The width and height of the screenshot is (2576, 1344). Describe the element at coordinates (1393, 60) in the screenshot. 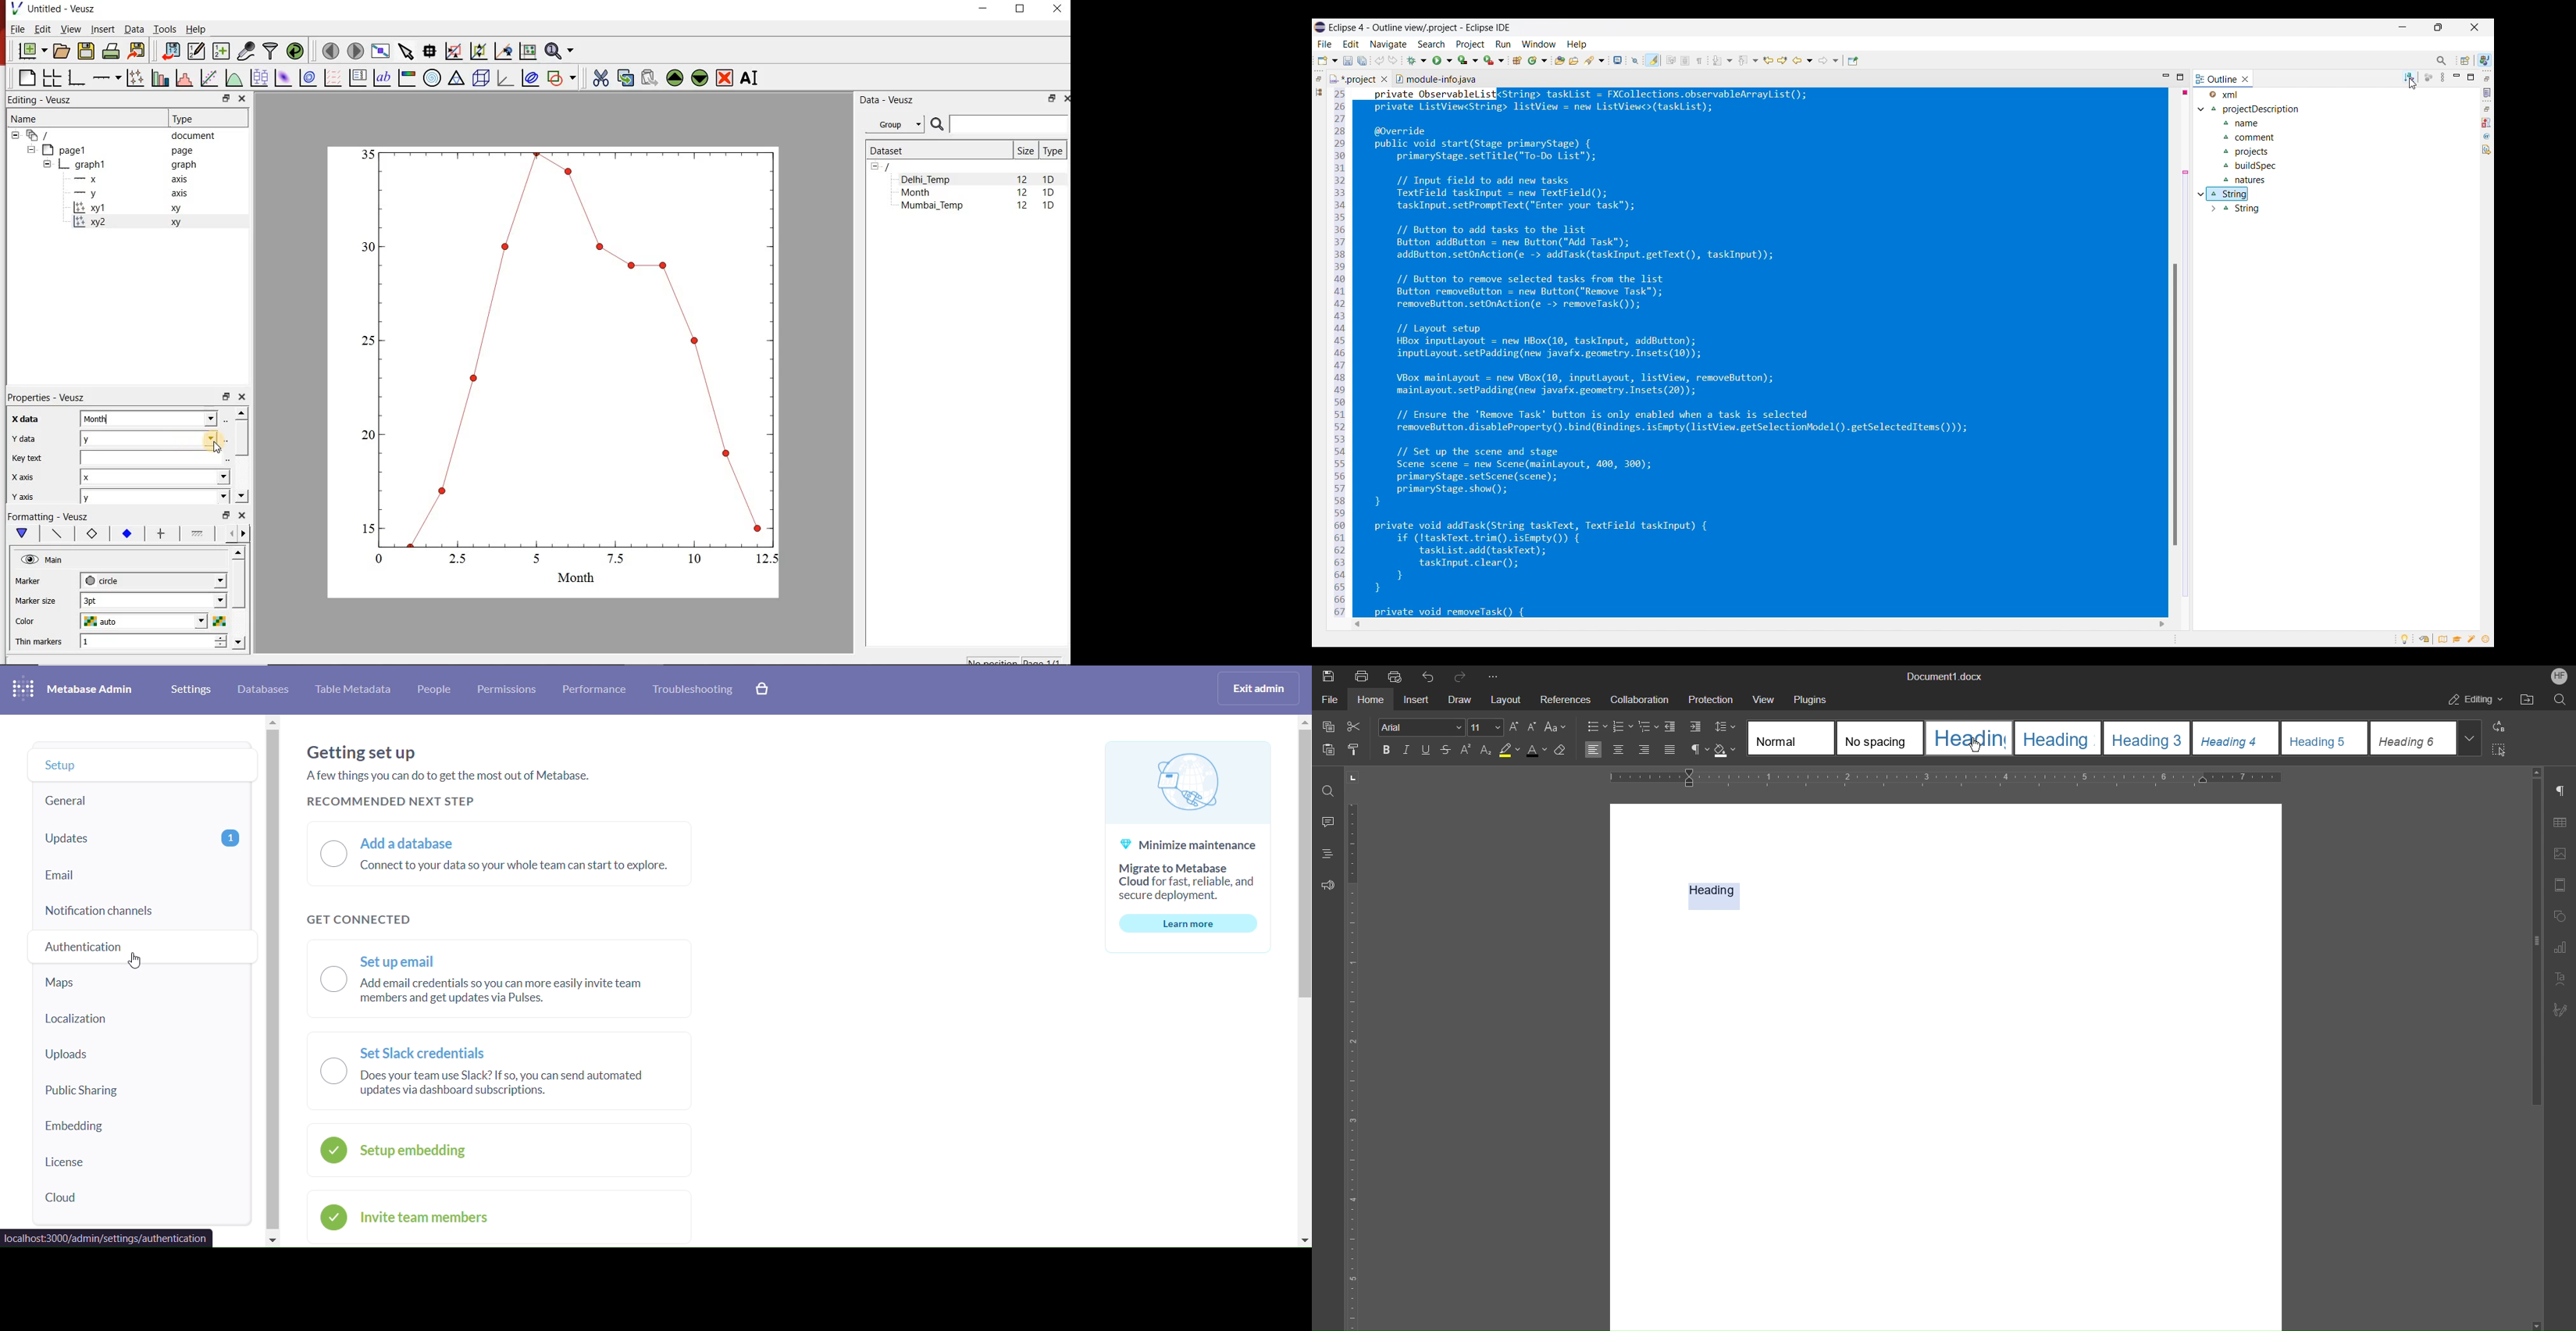

I see `Redo` at that location.